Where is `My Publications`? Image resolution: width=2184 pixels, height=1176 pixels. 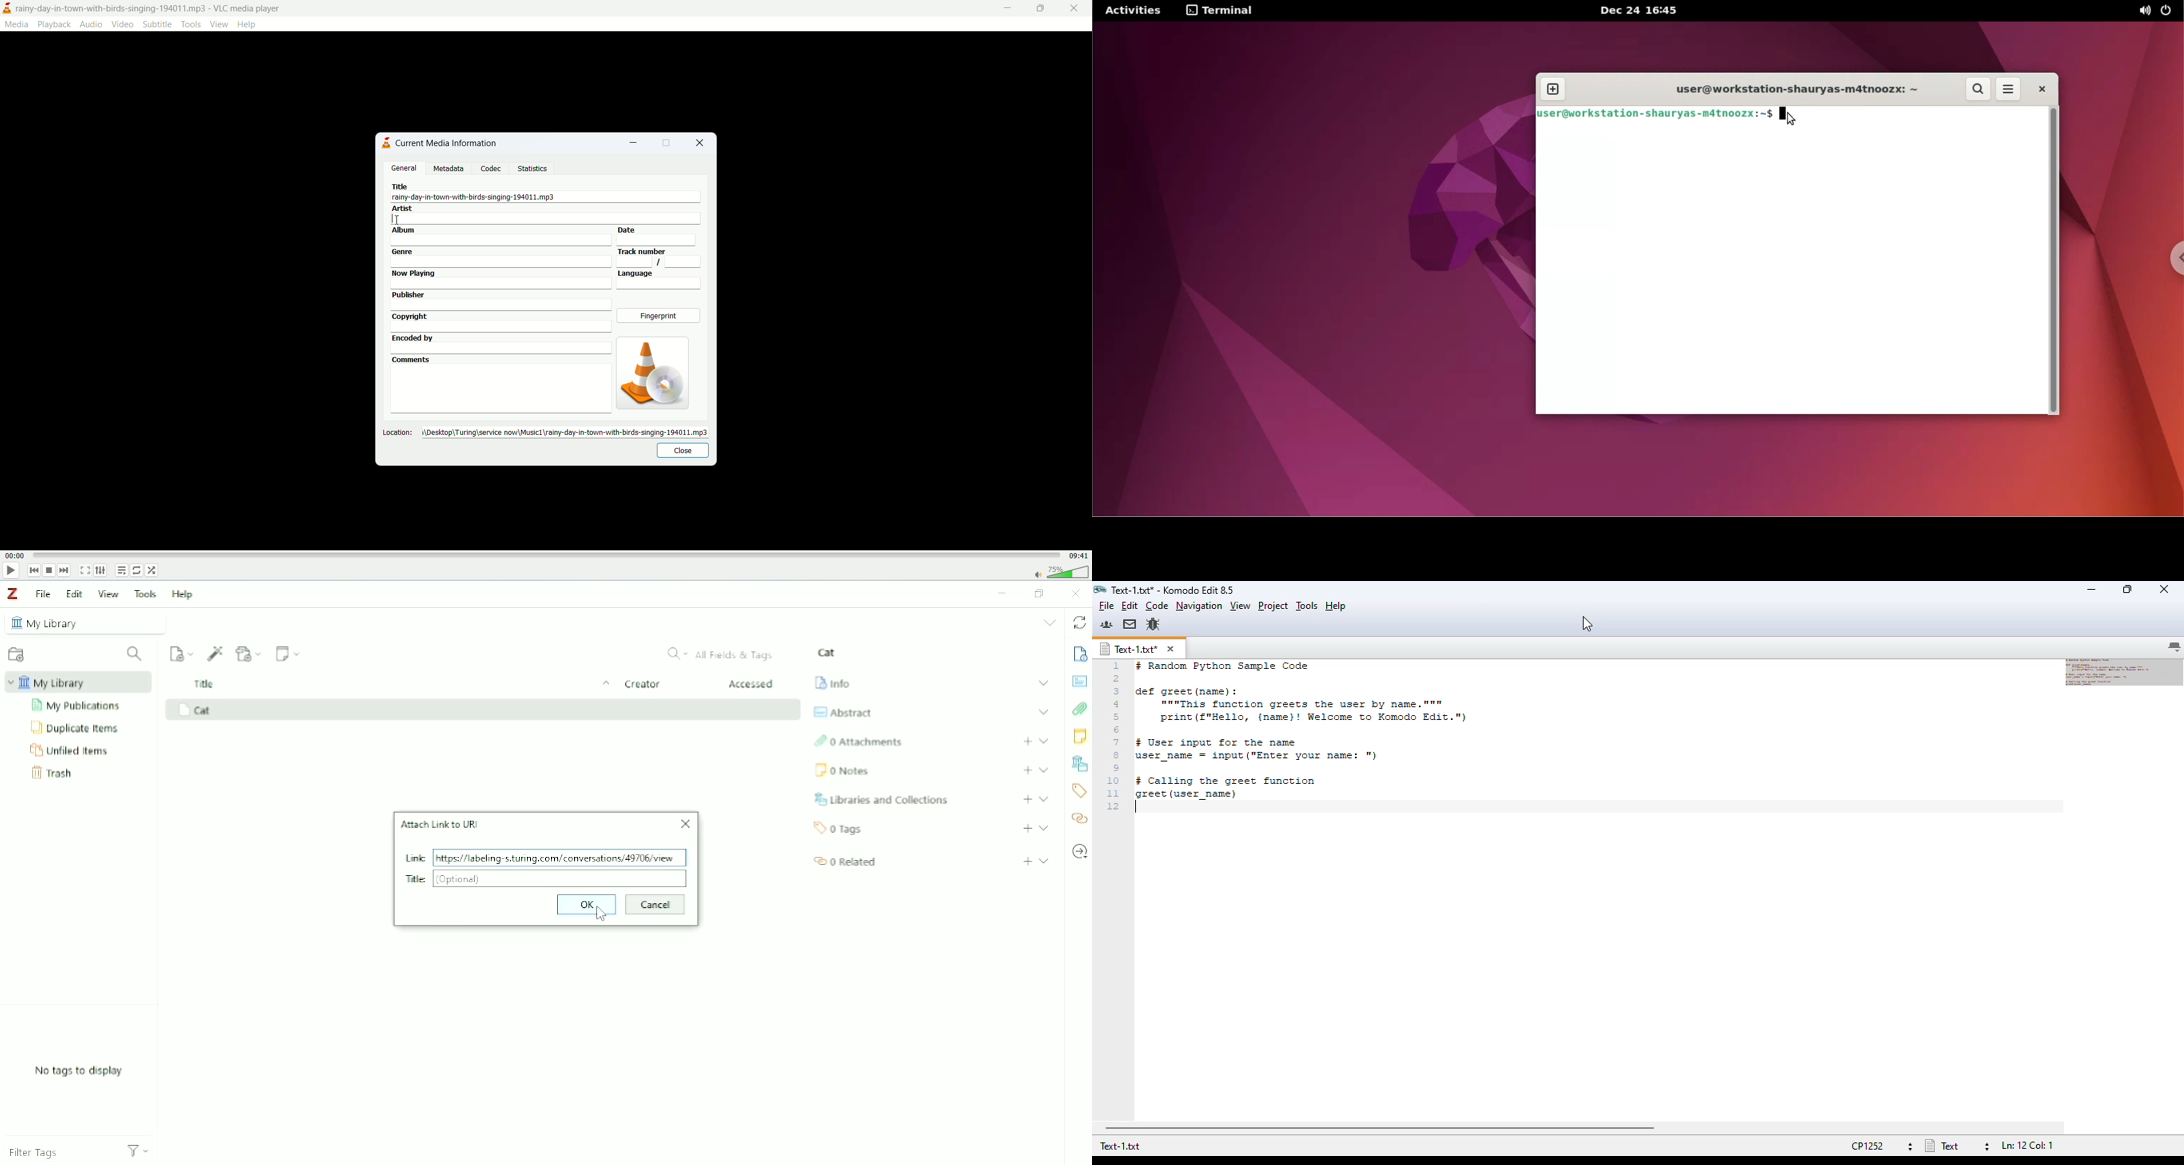 My Publications is located at coordinates (78, 706).